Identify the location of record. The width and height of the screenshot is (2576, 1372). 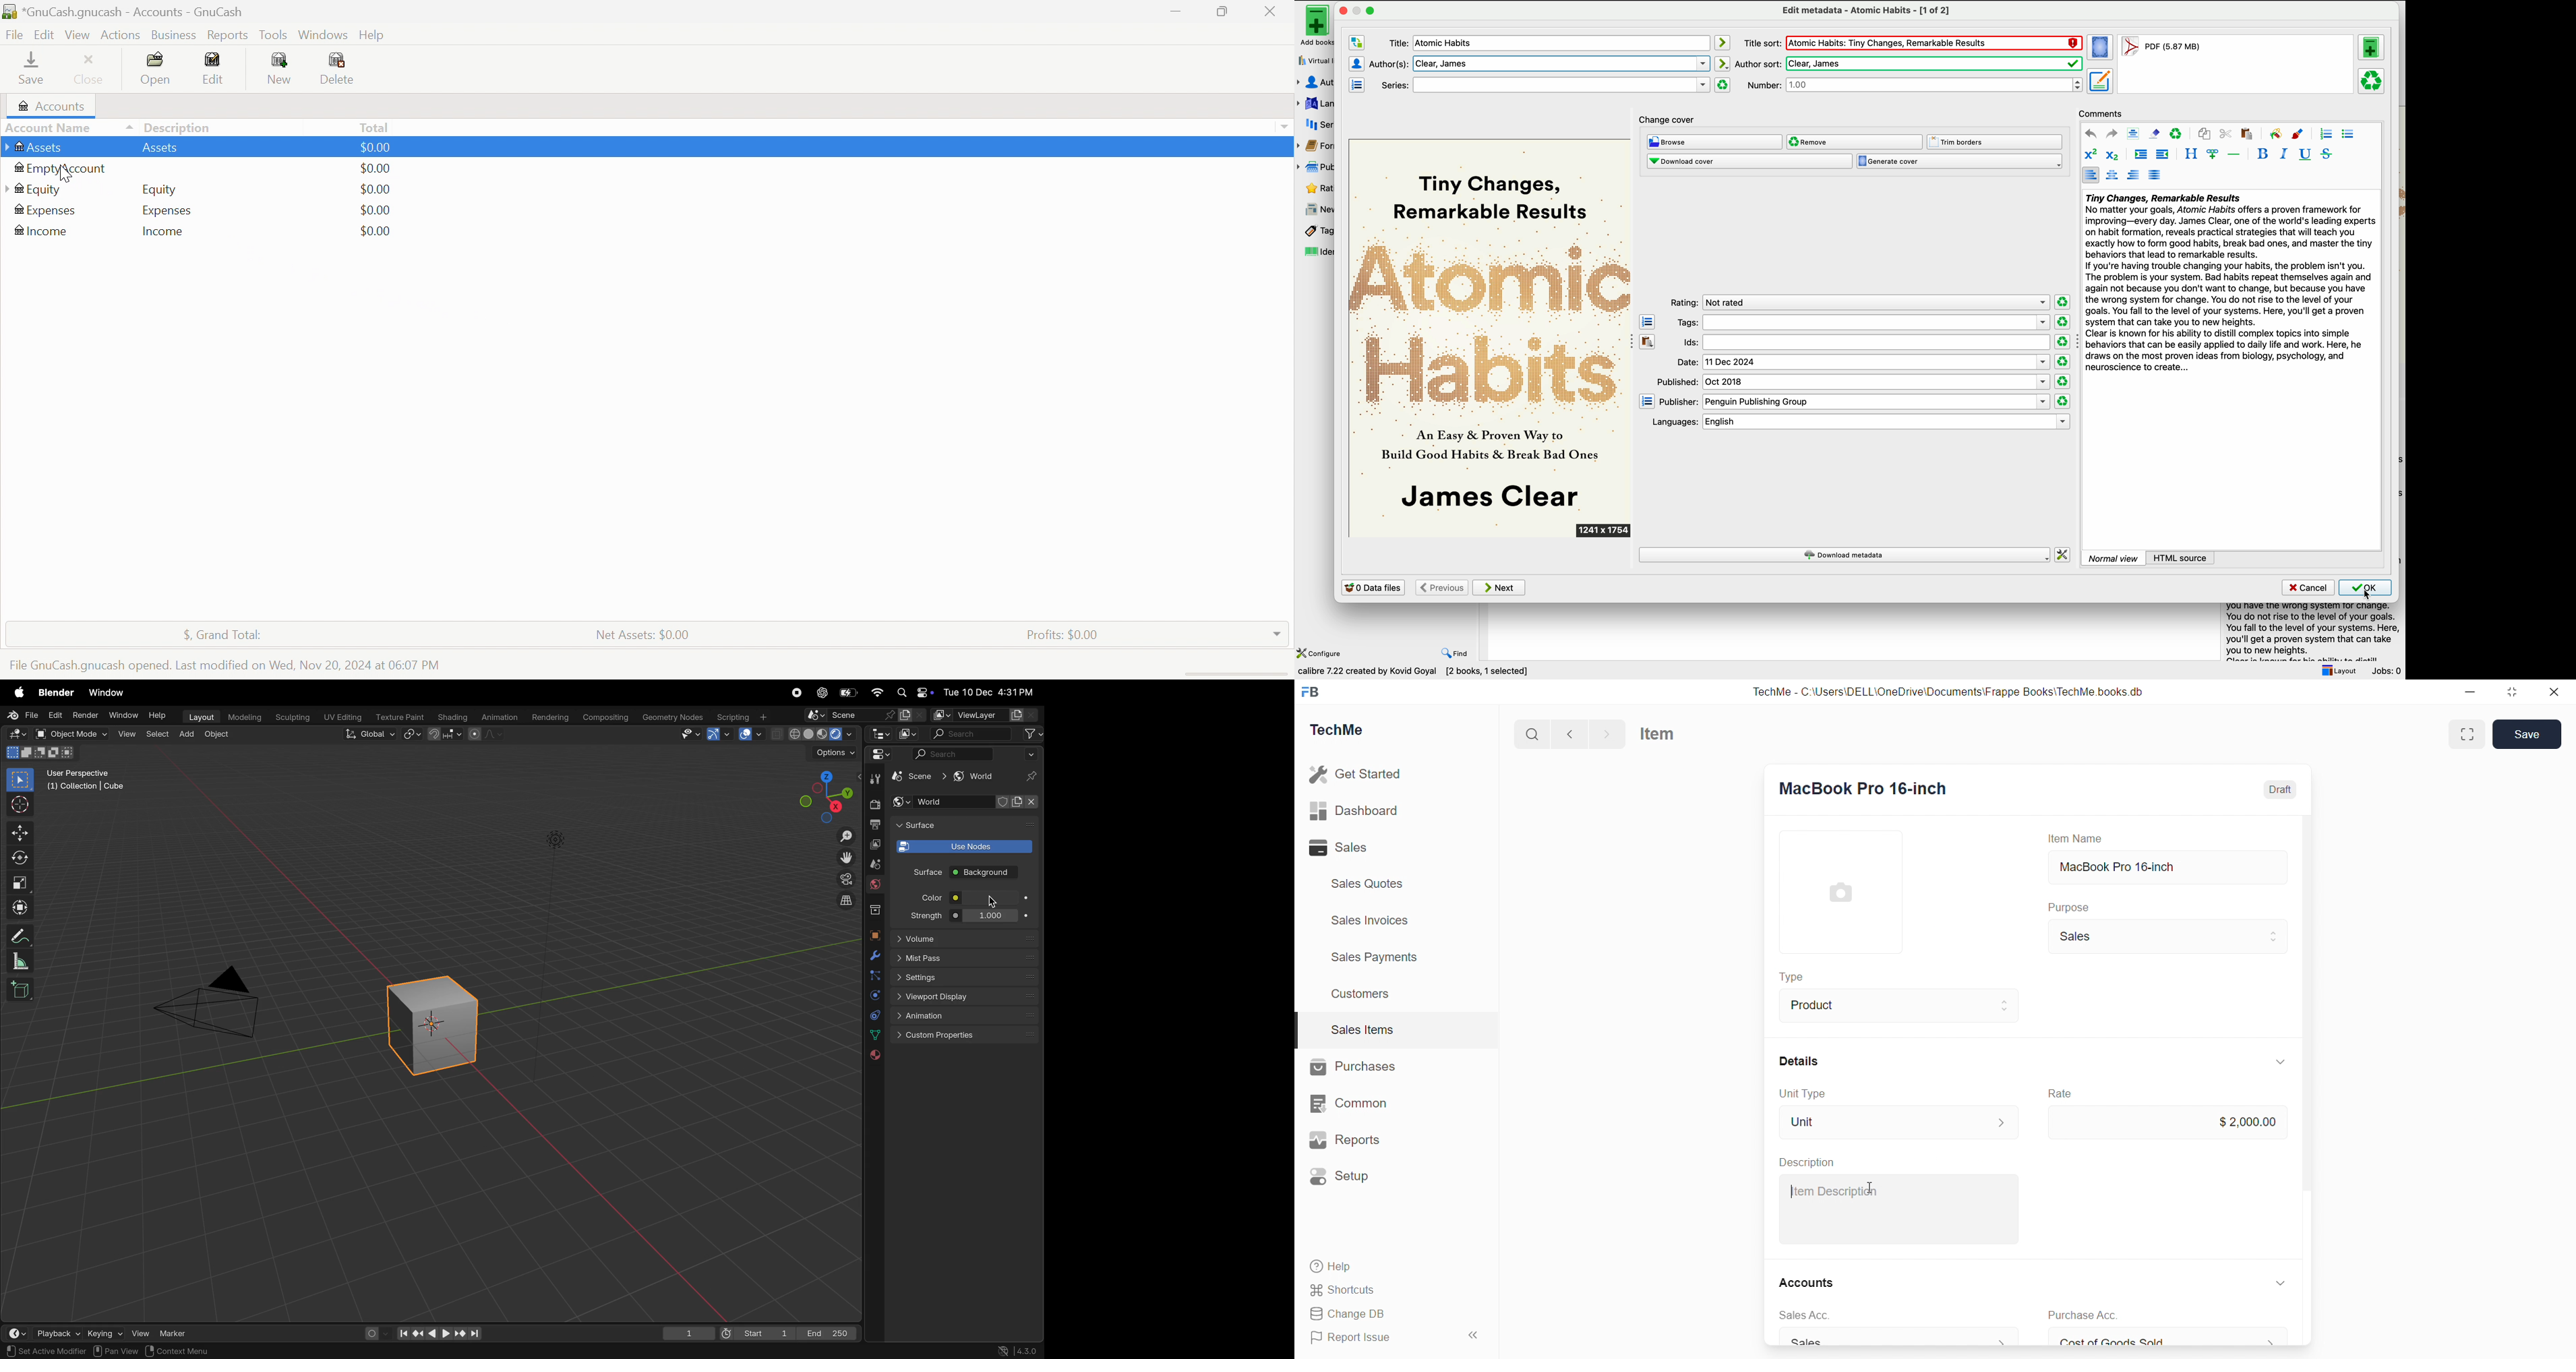
(800, 694).